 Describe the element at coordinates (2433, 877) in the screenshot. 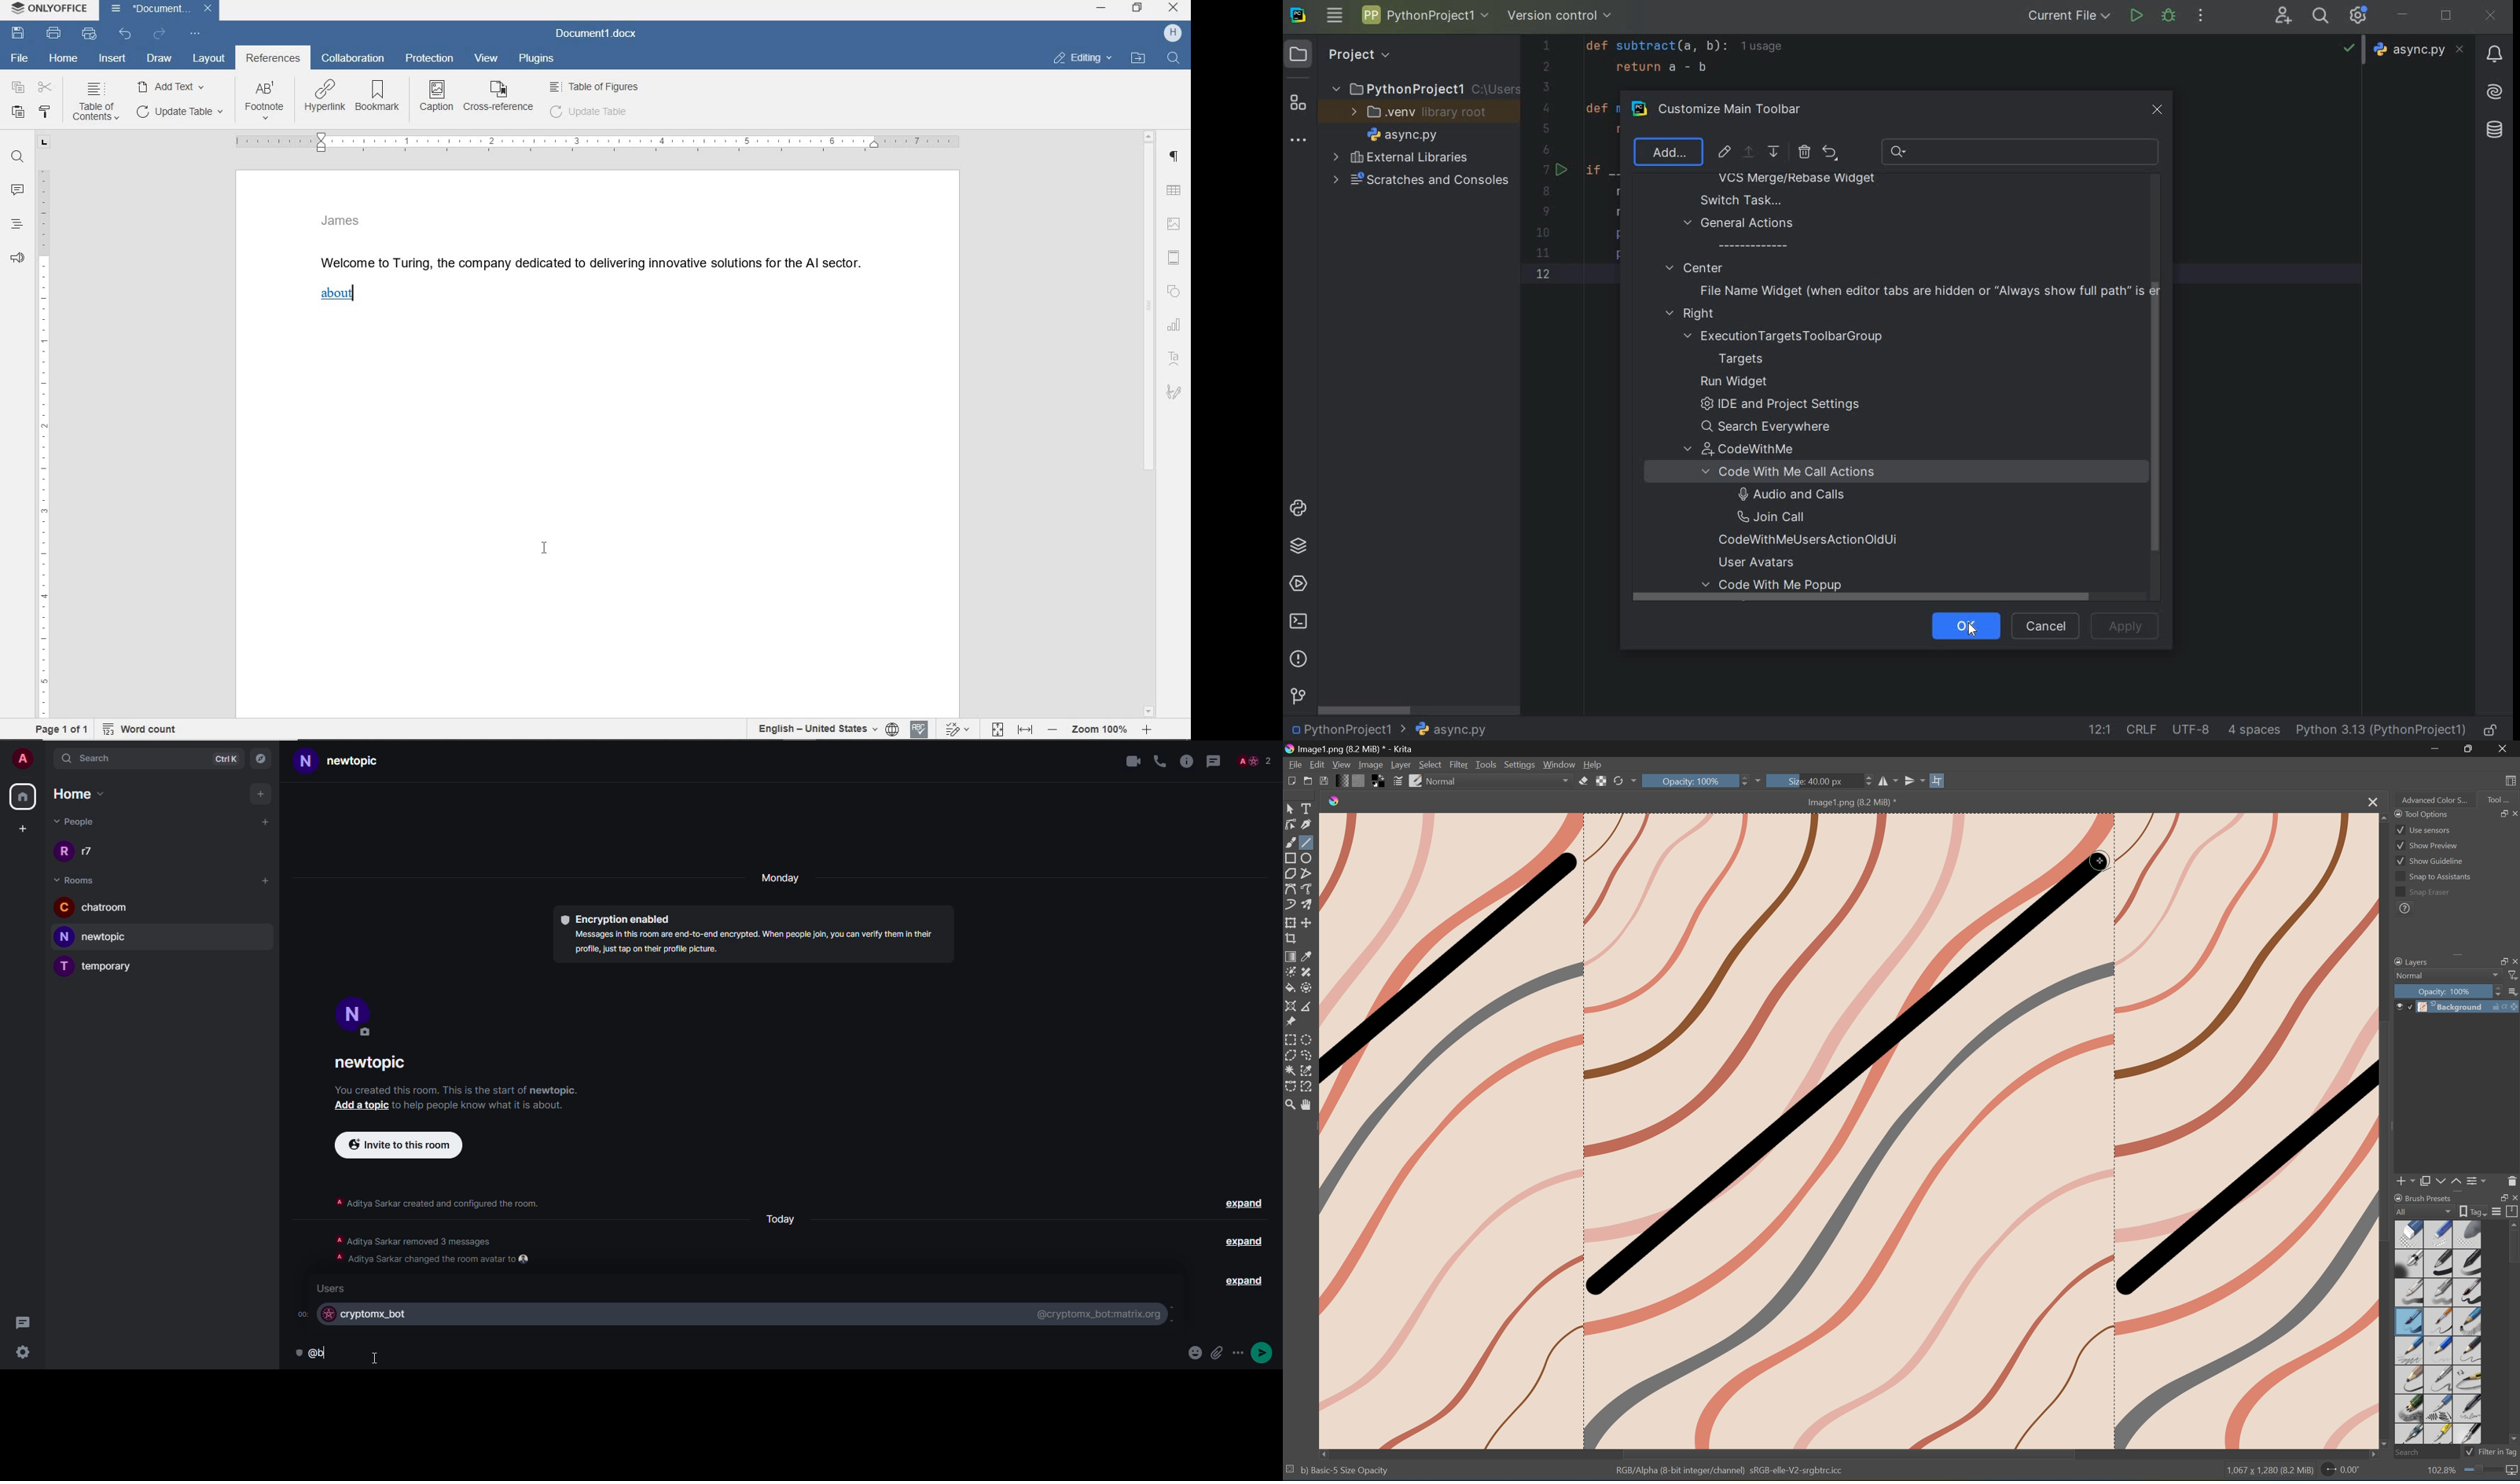

I see `Snap to assistants` at that location.